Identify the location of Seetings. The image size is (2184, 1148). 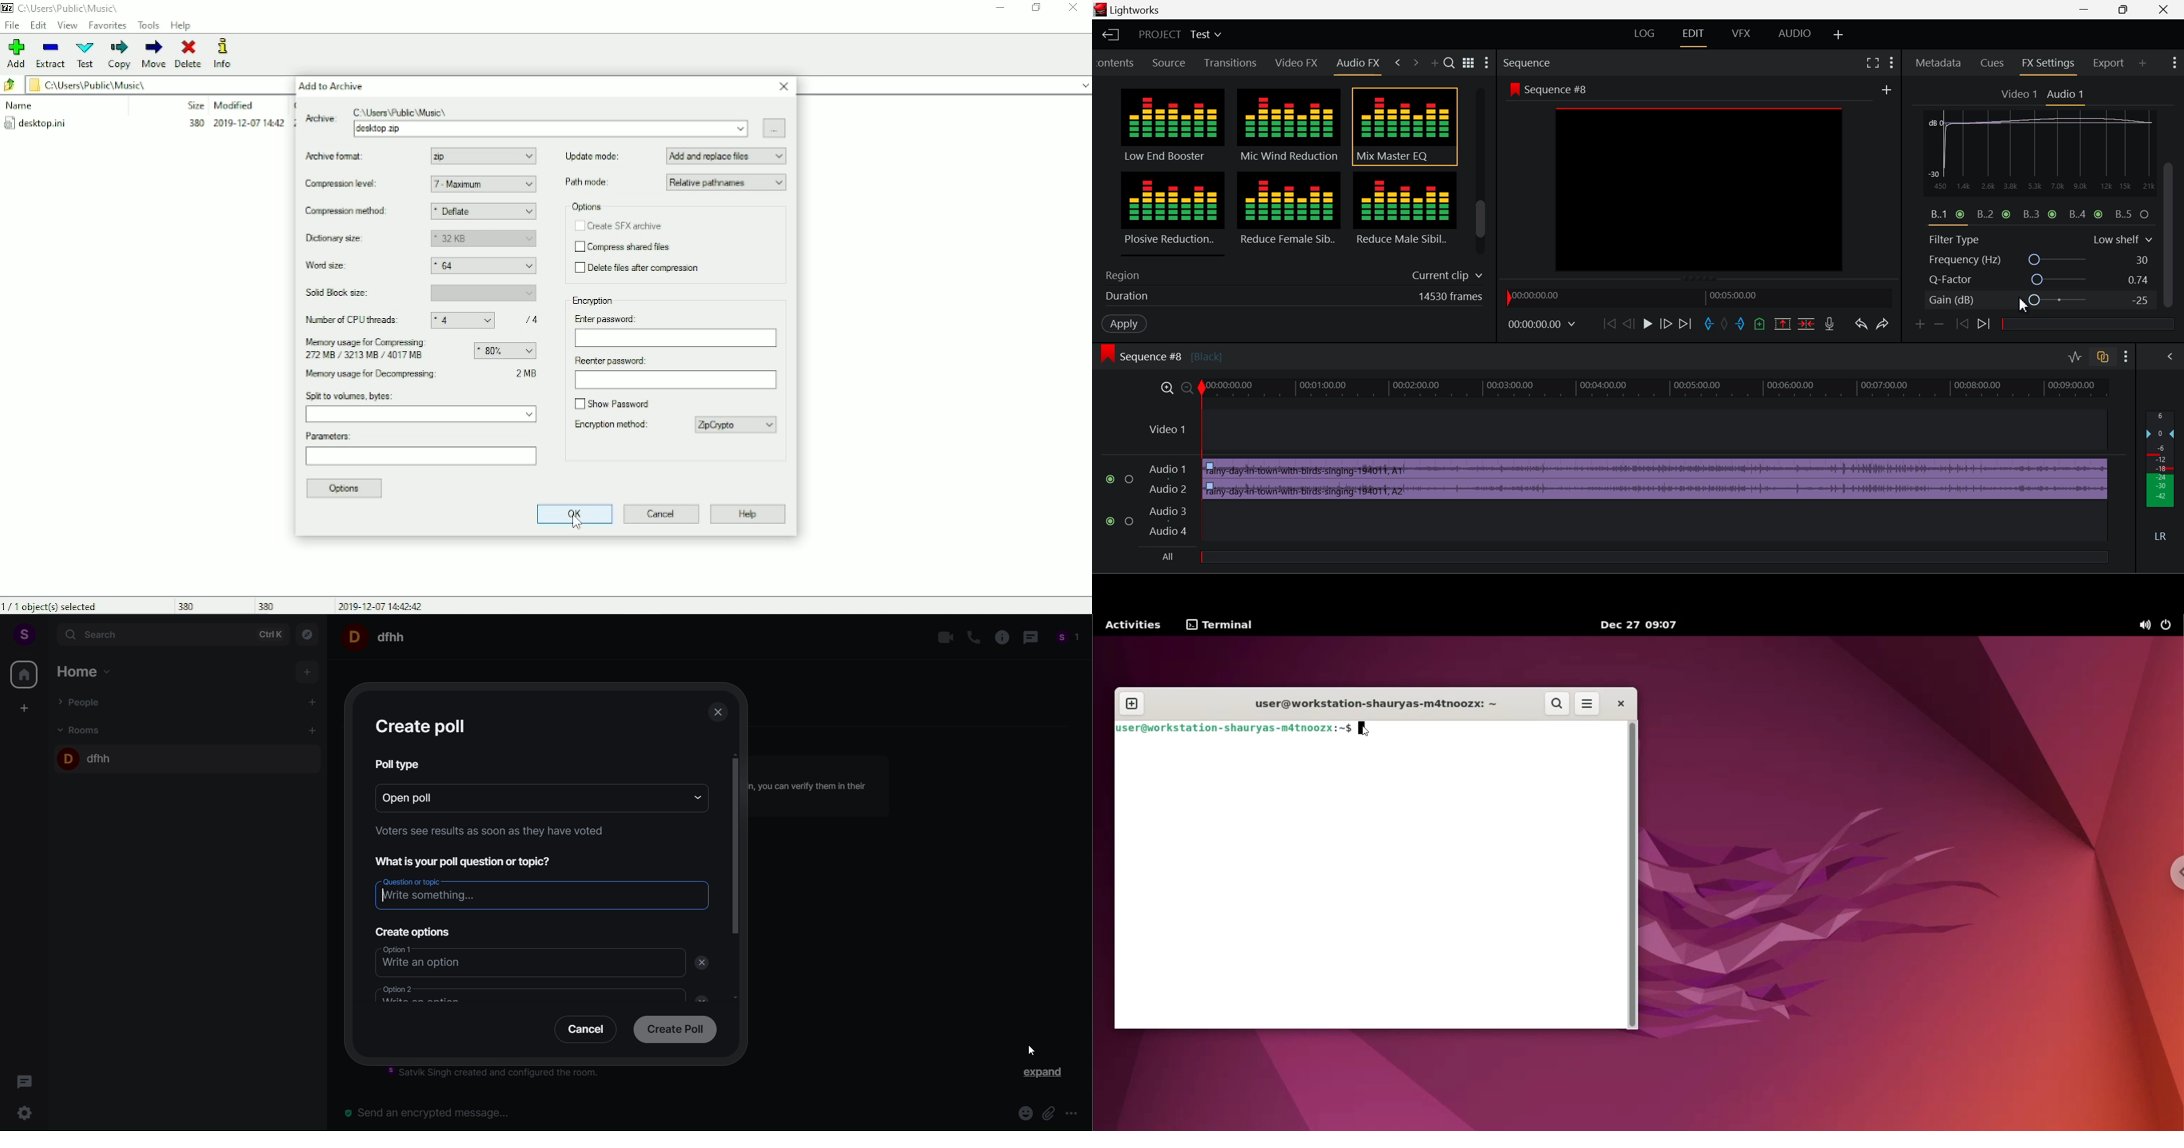
(2154, 121).